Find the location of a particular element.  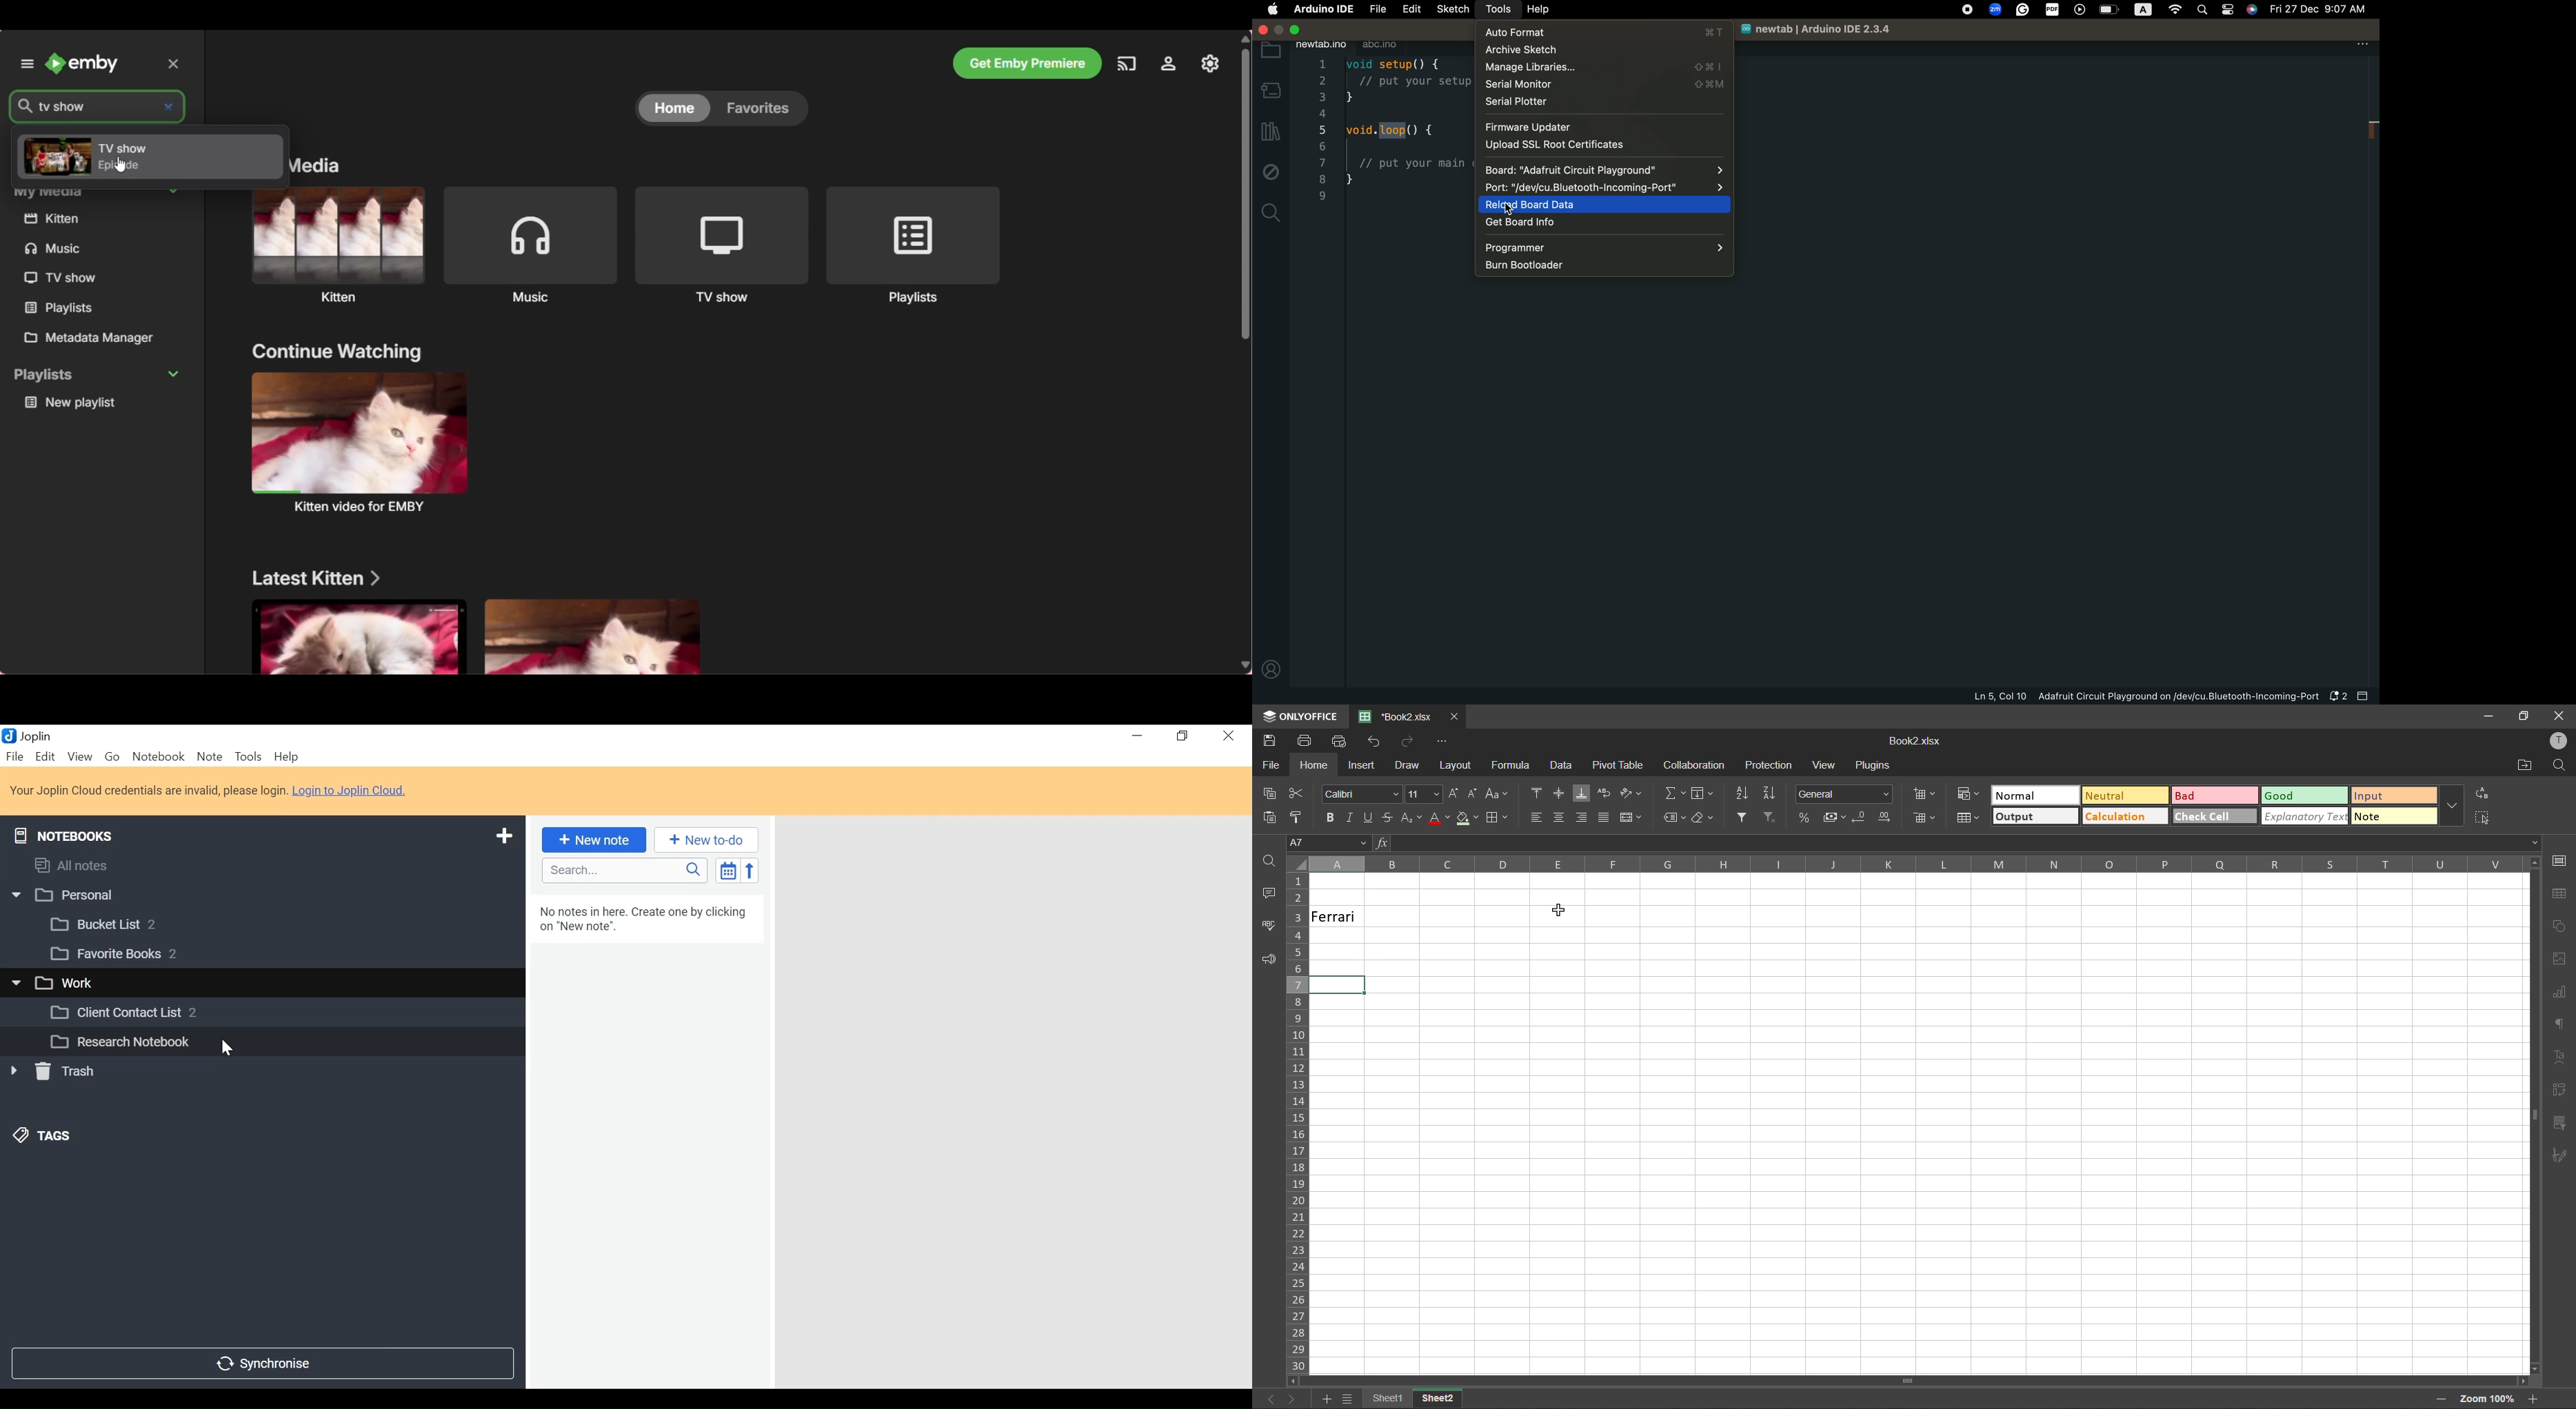

My Media is located at coordinates (96, 192).